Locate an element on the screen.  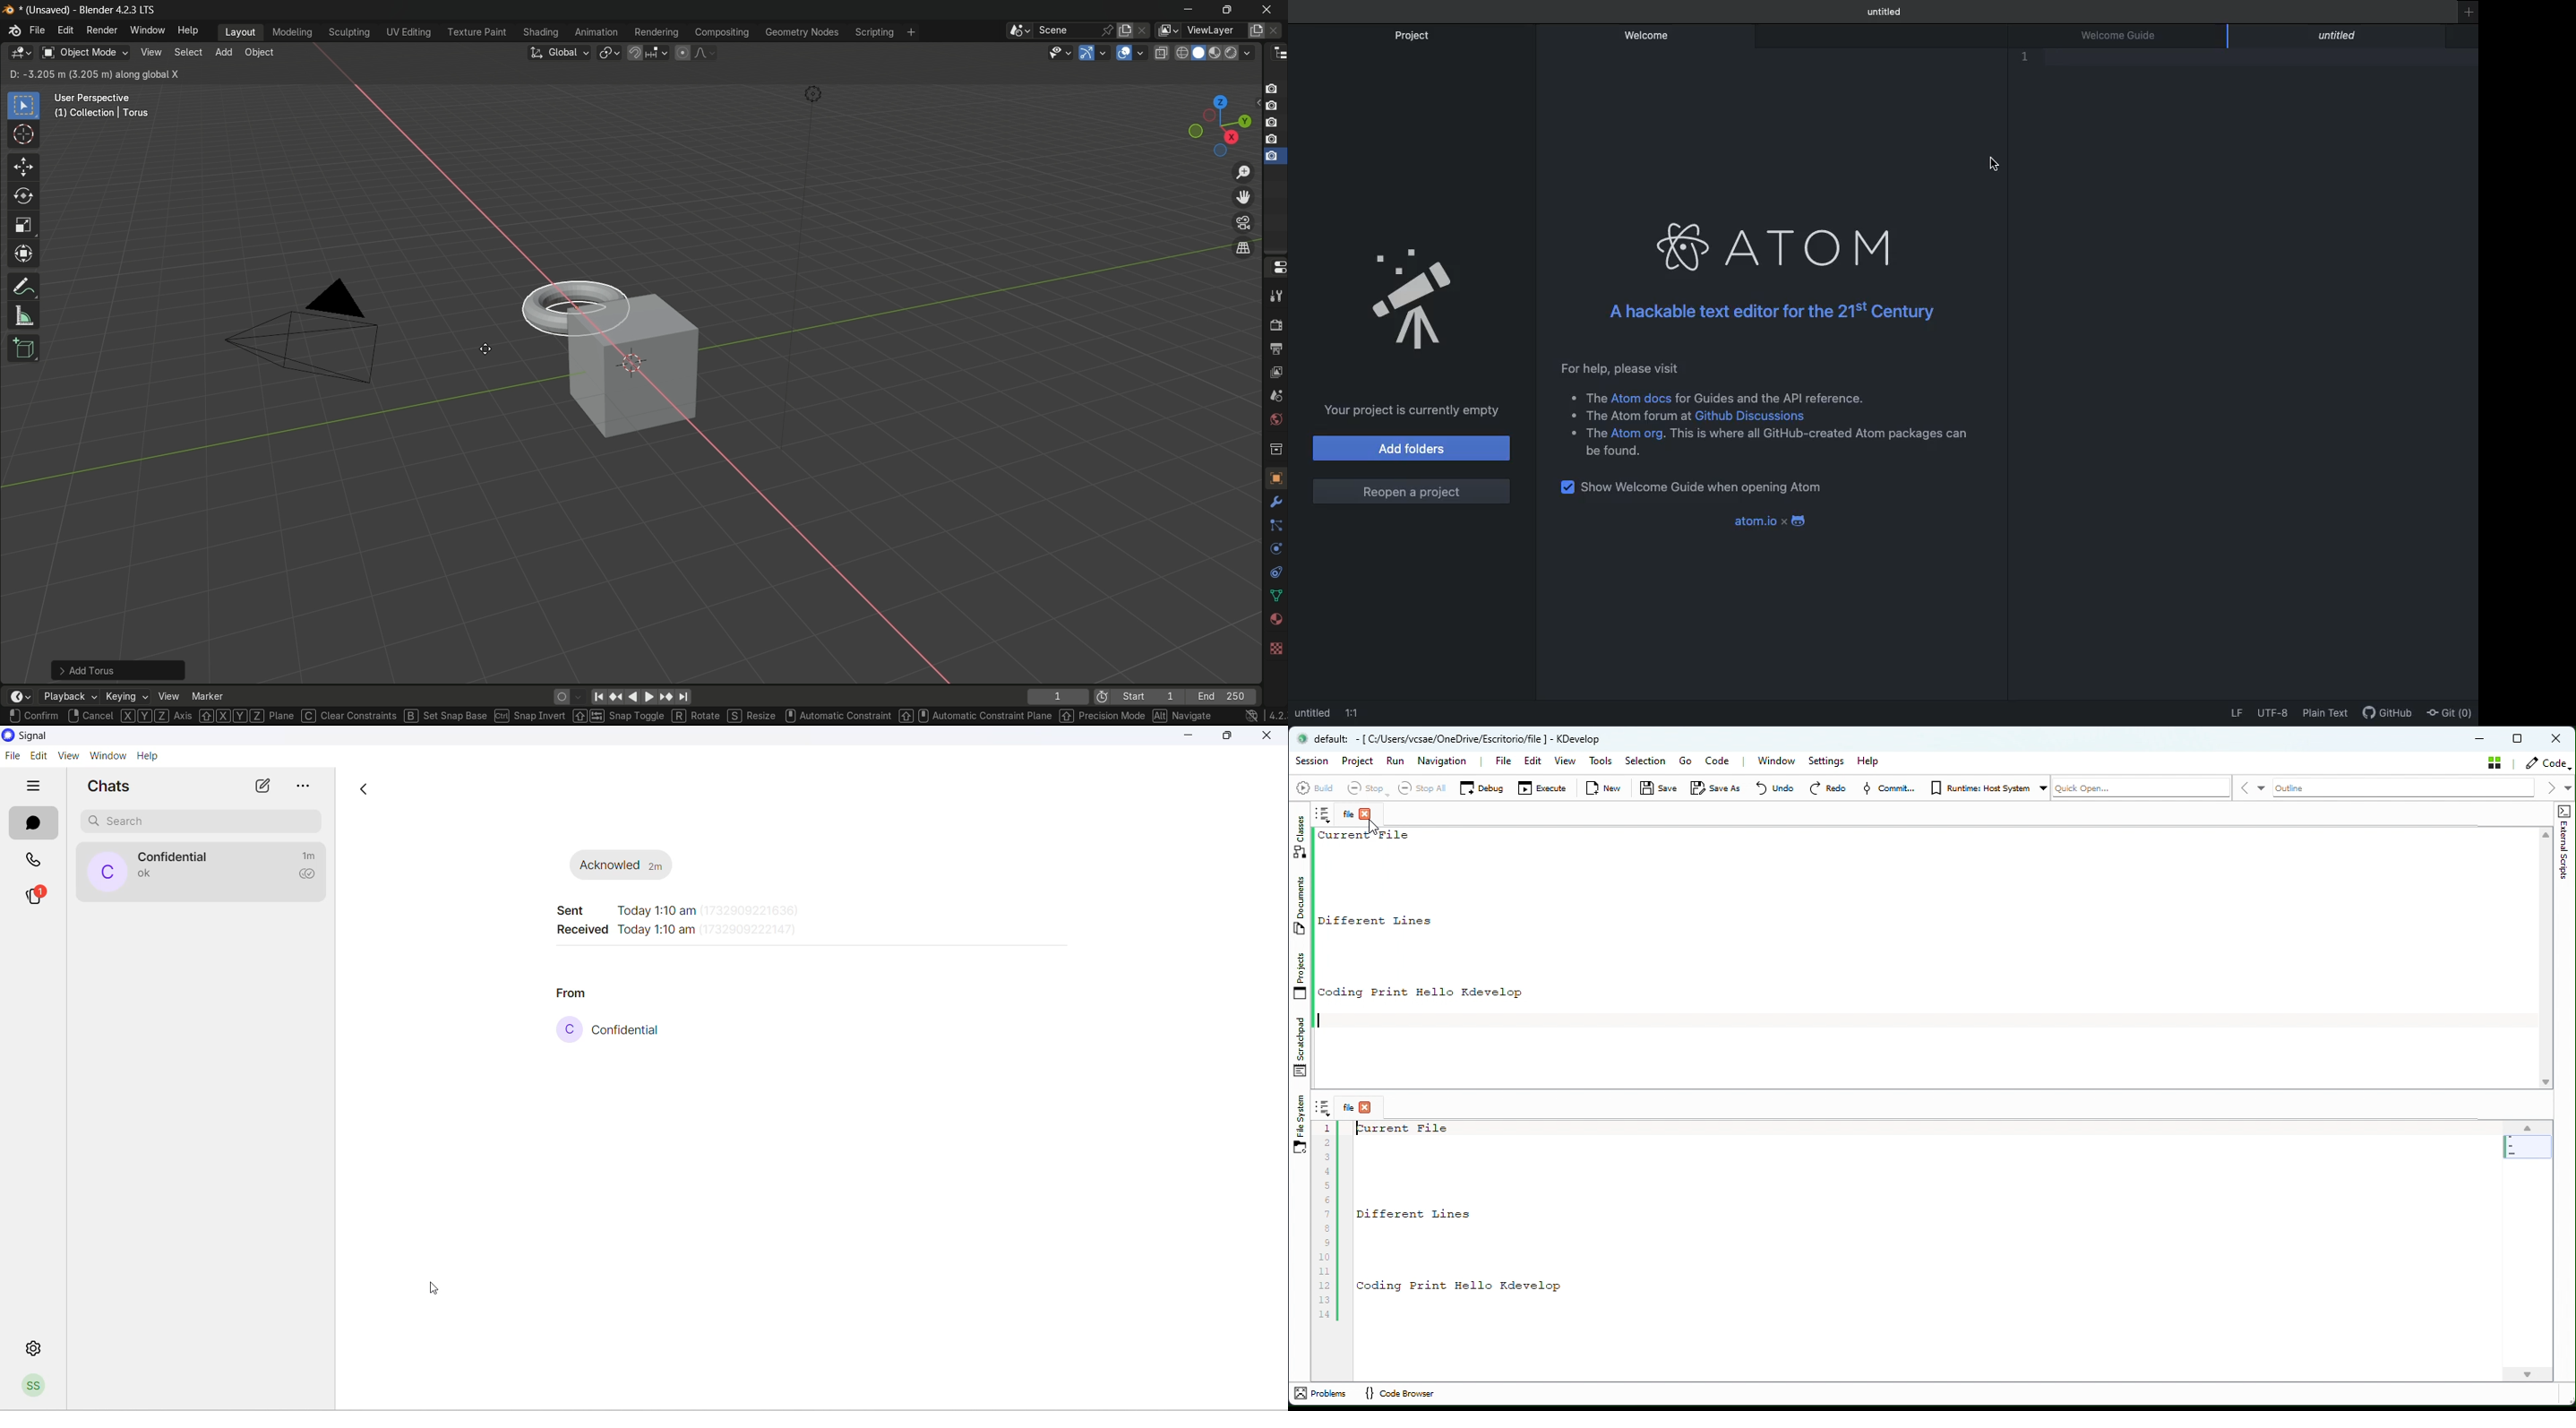
zoom in/out is located at coordinates (1243, 172).